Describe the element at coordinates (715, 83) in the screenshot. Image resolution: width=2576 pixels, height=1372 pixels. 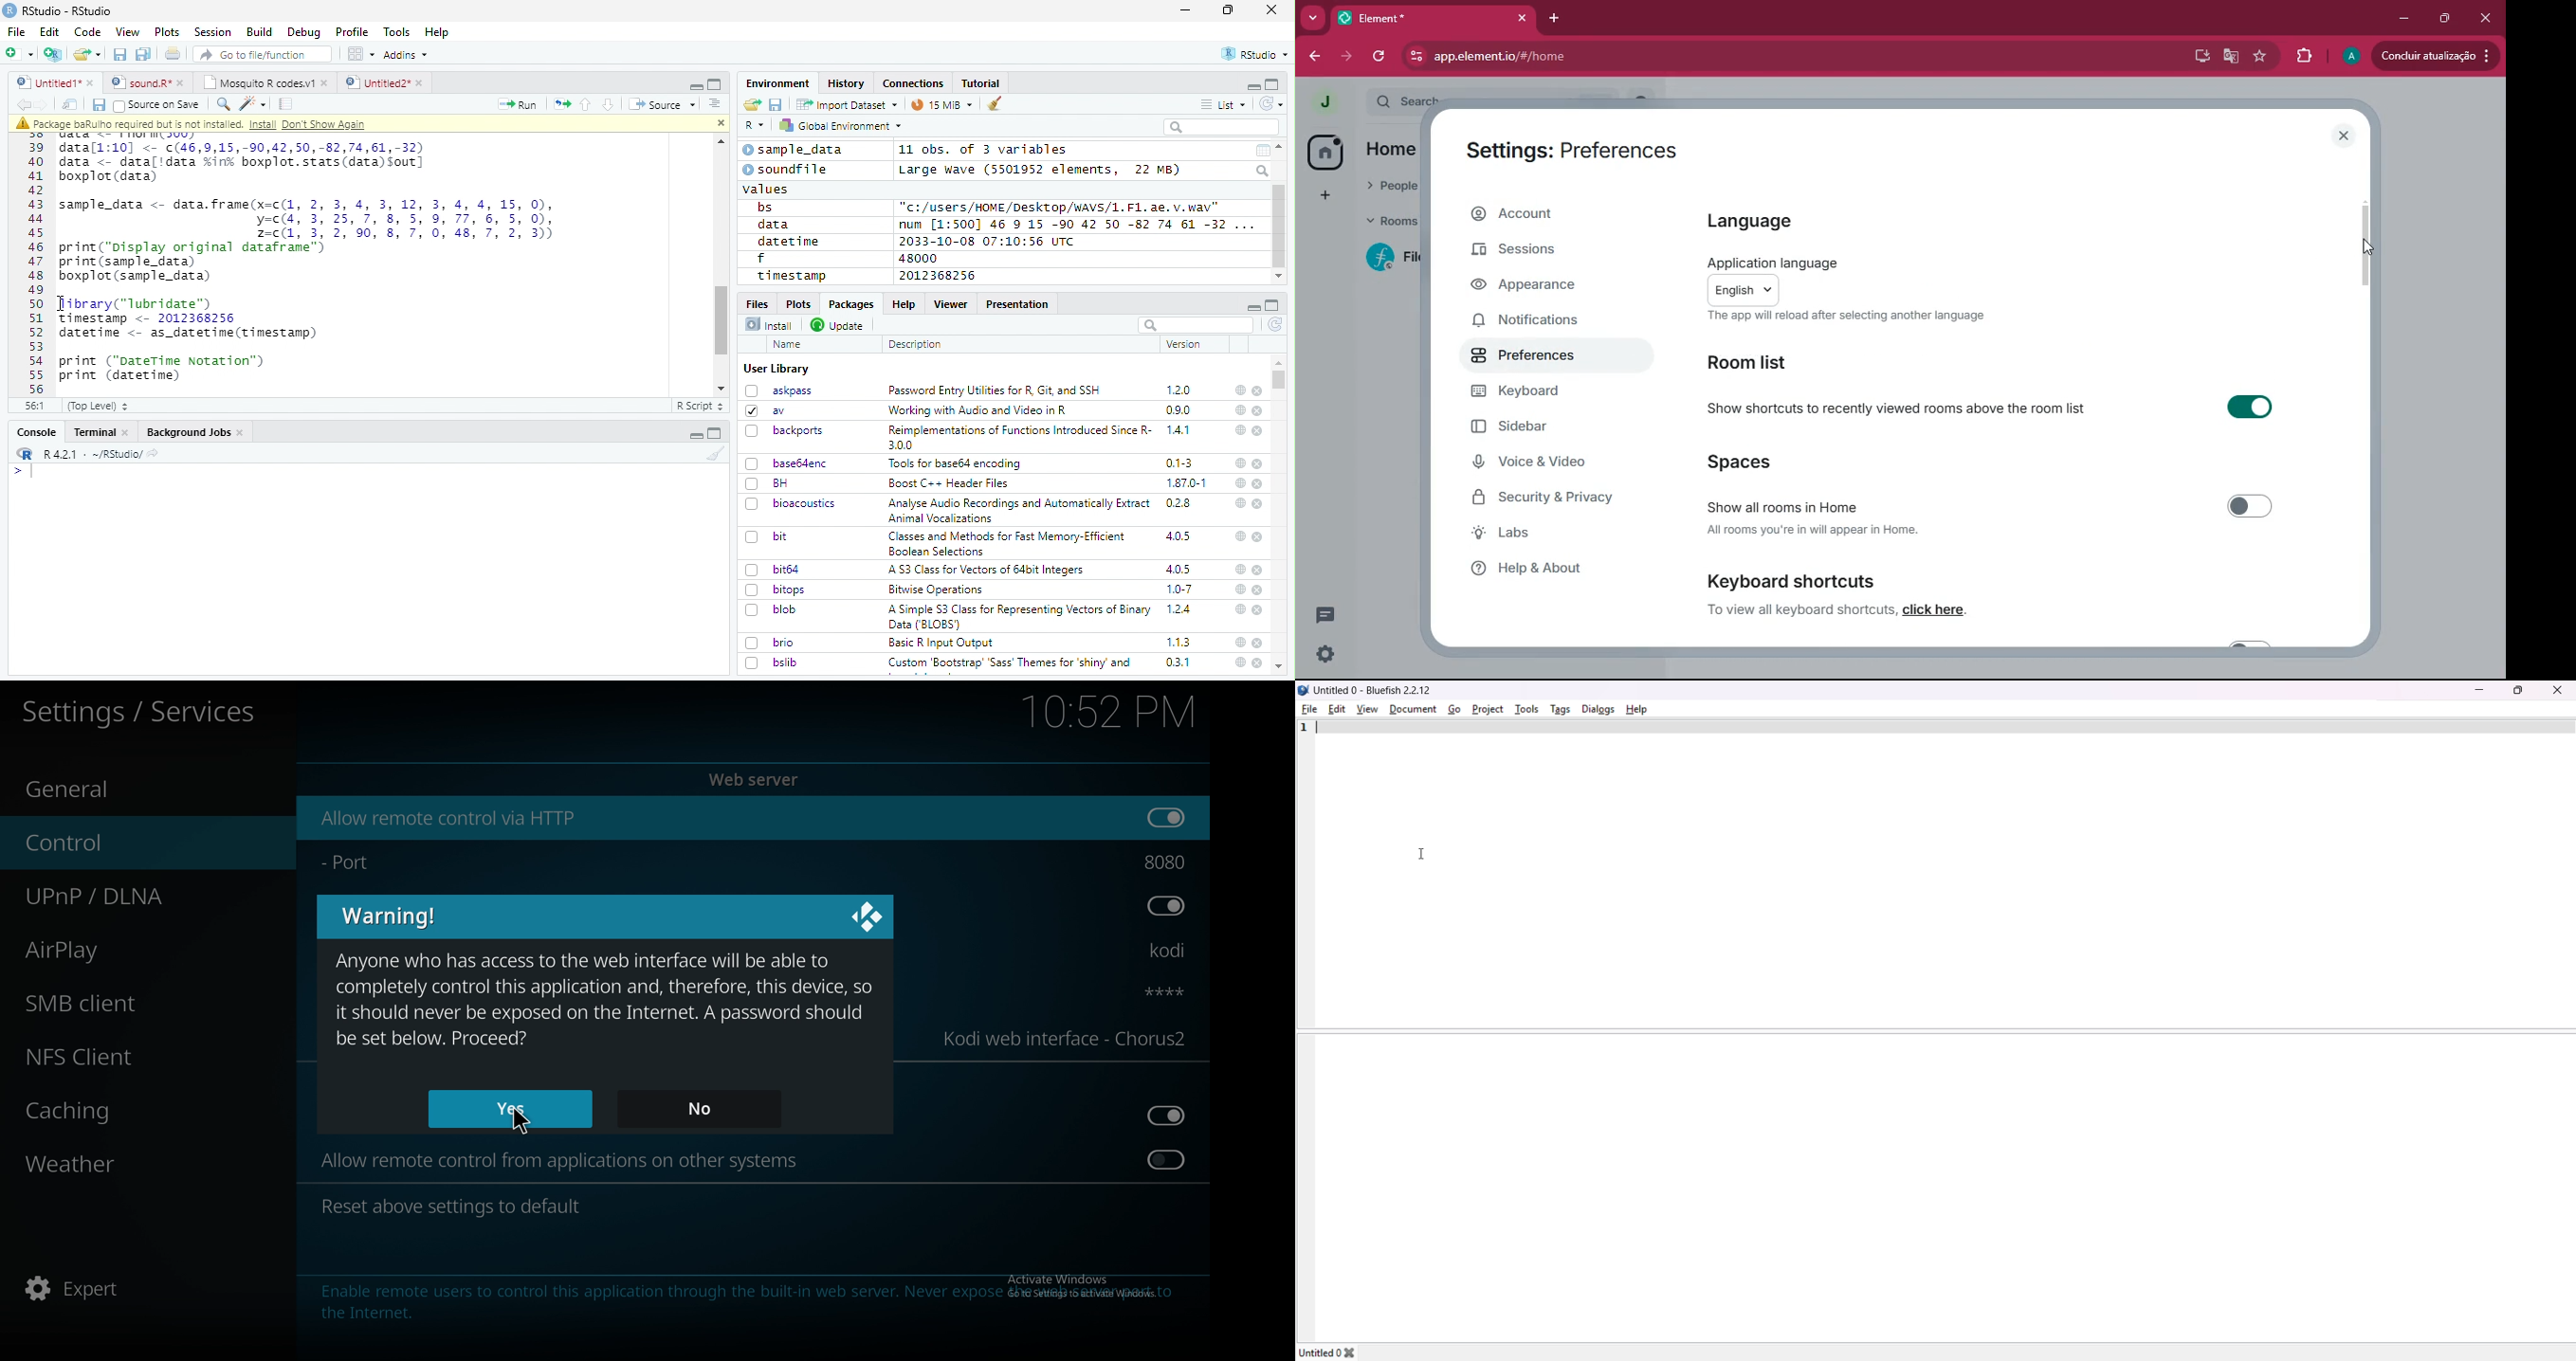
I see `Full screen` at that location.